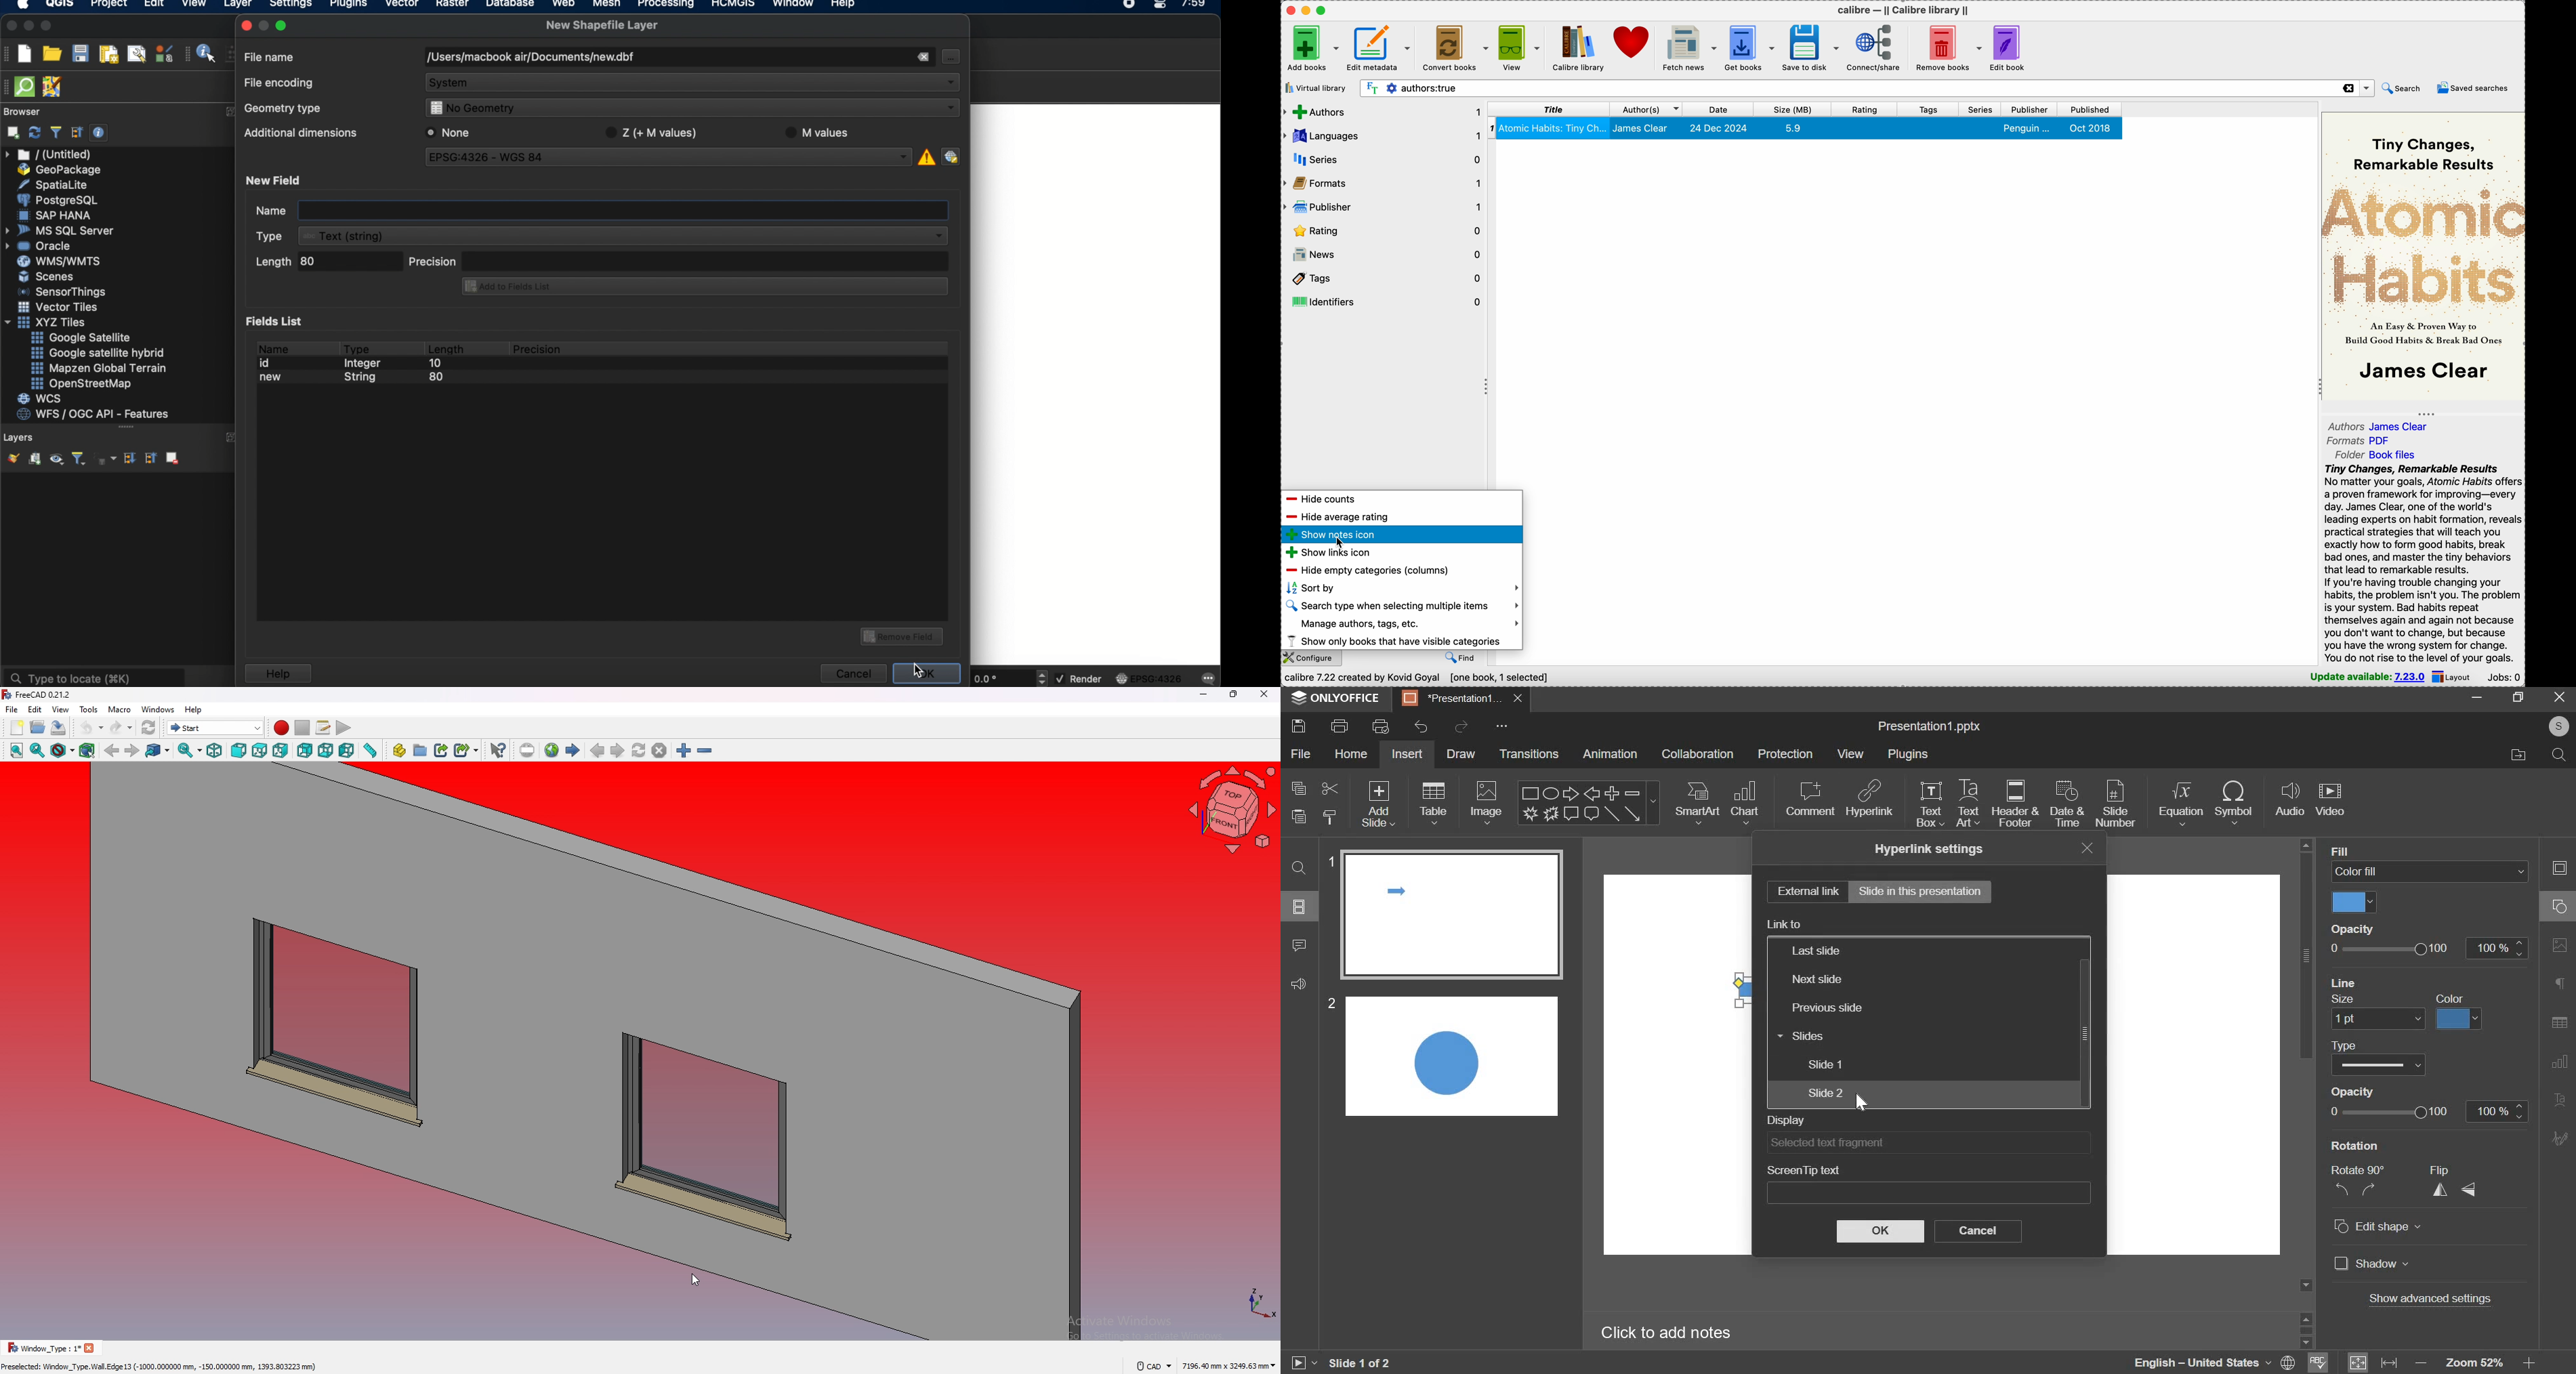 This screenshot has height=1400, width=2576. Describe the element at coordinates (2475, 87) in the screenshot. I see `saved searches` at that location.